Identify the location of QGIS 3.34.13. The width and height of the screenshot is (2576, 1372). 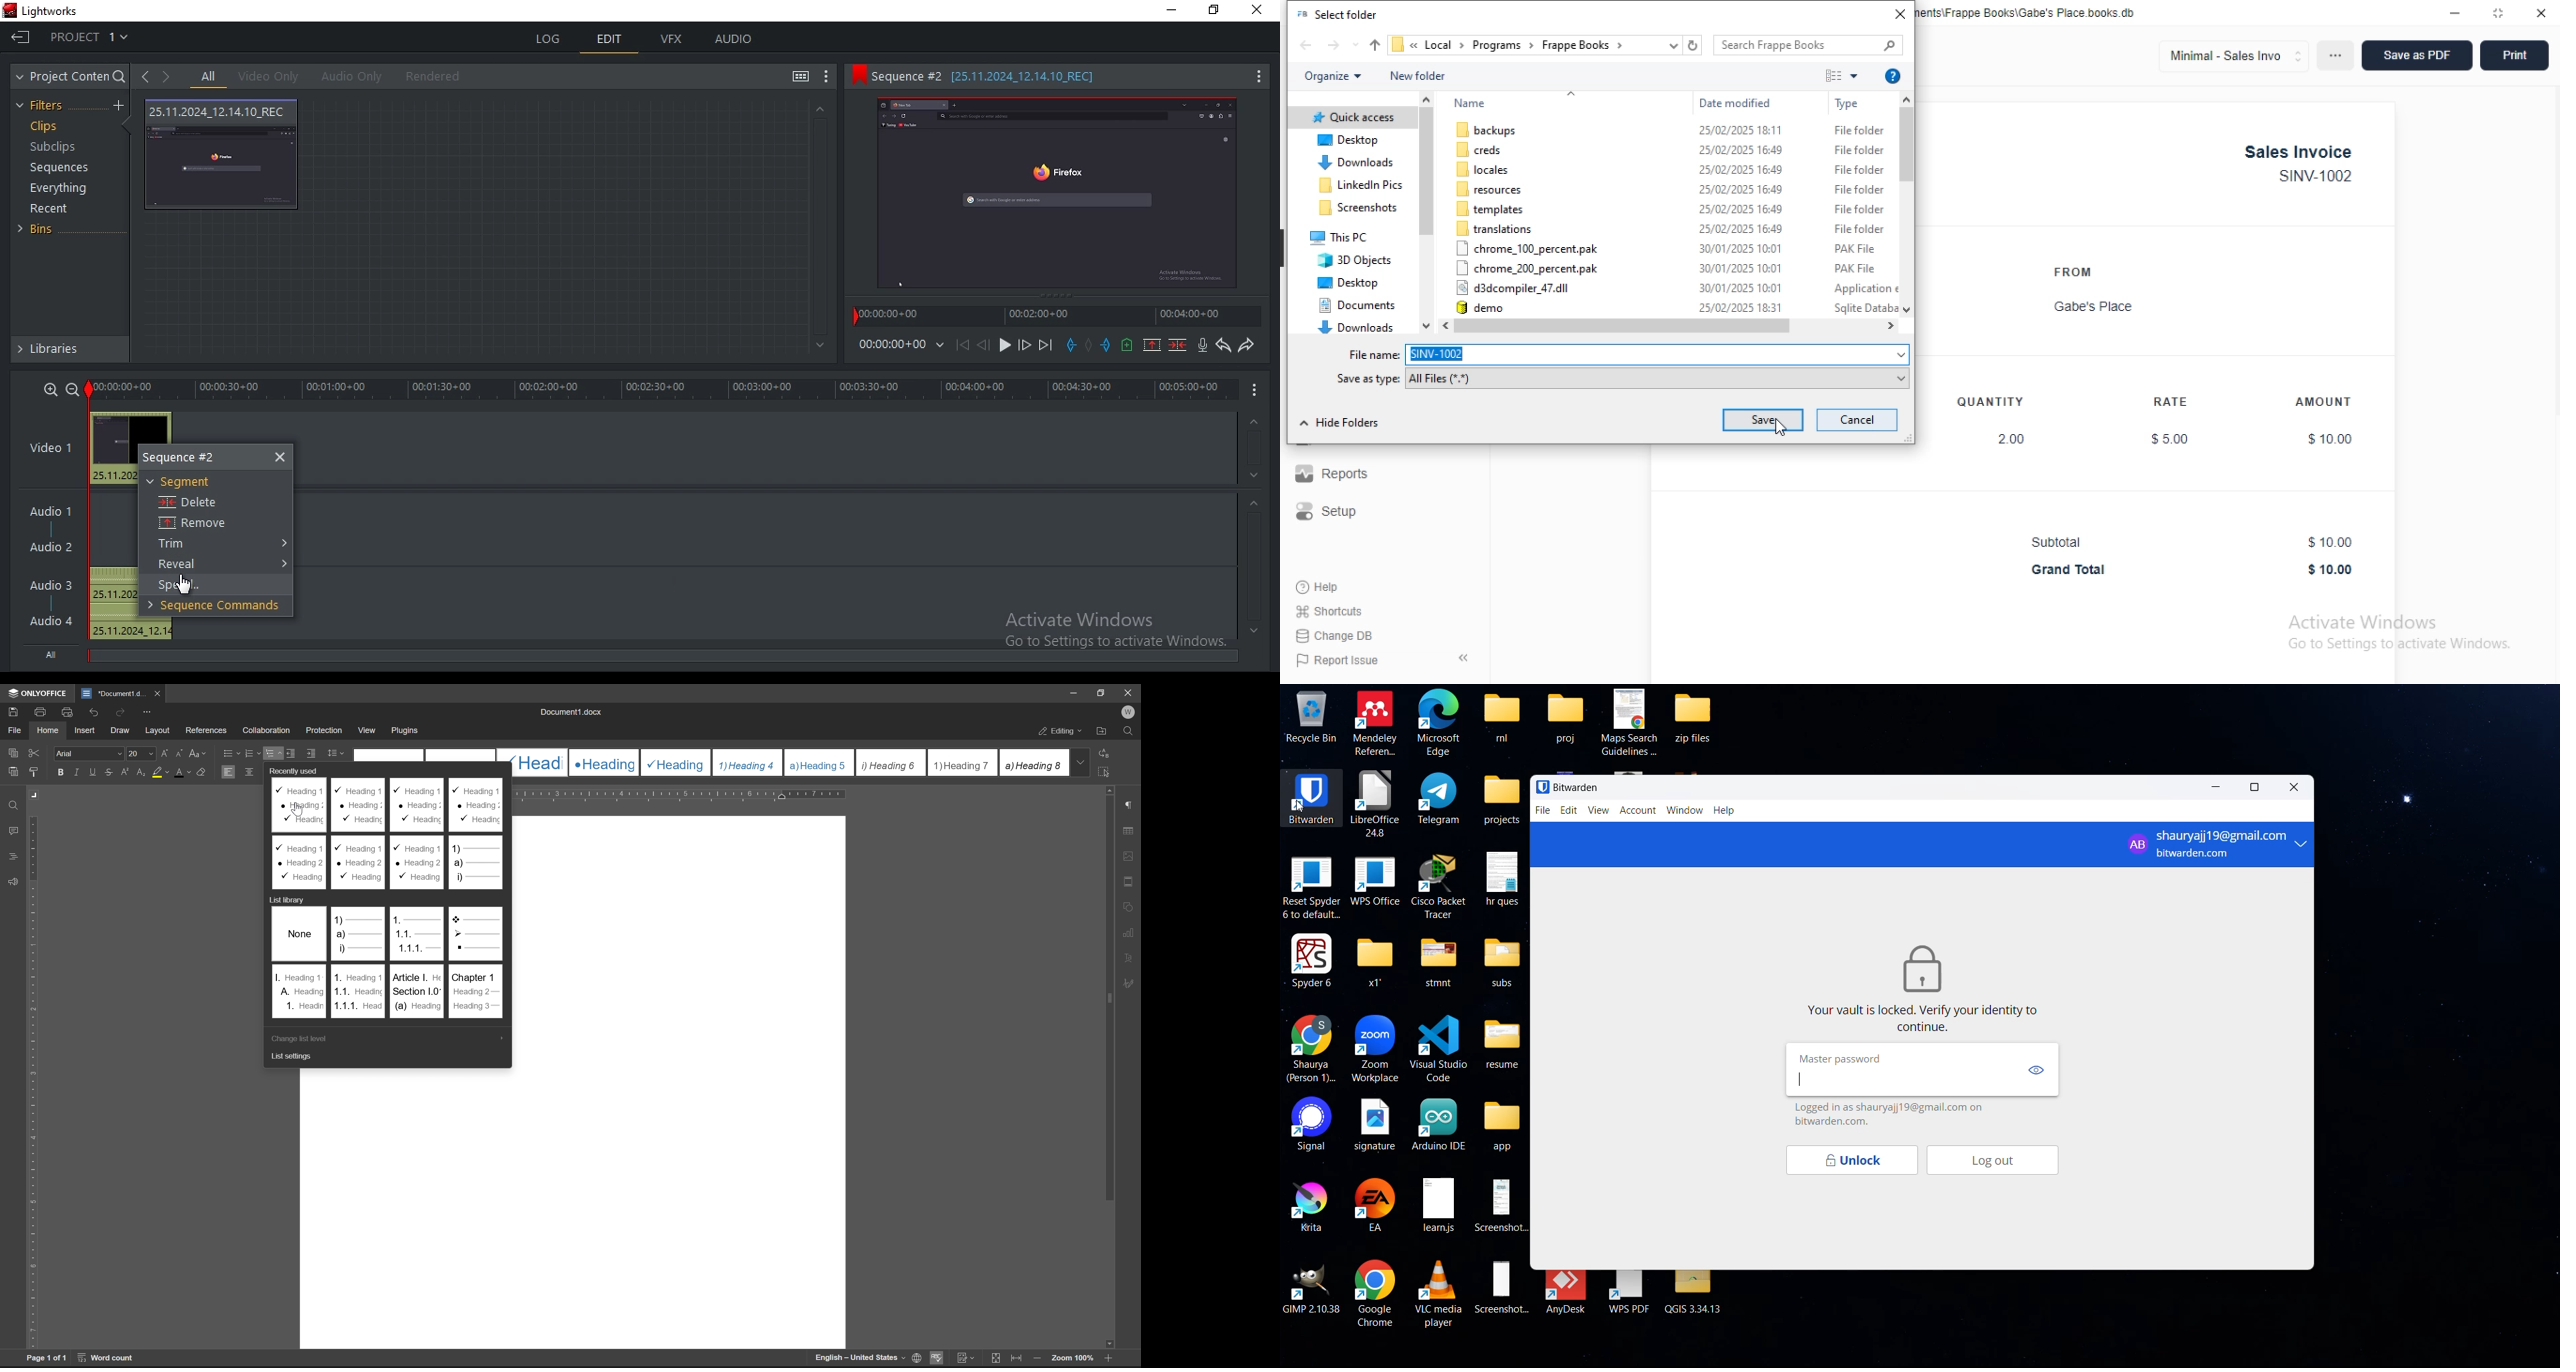
(1695, 1293).